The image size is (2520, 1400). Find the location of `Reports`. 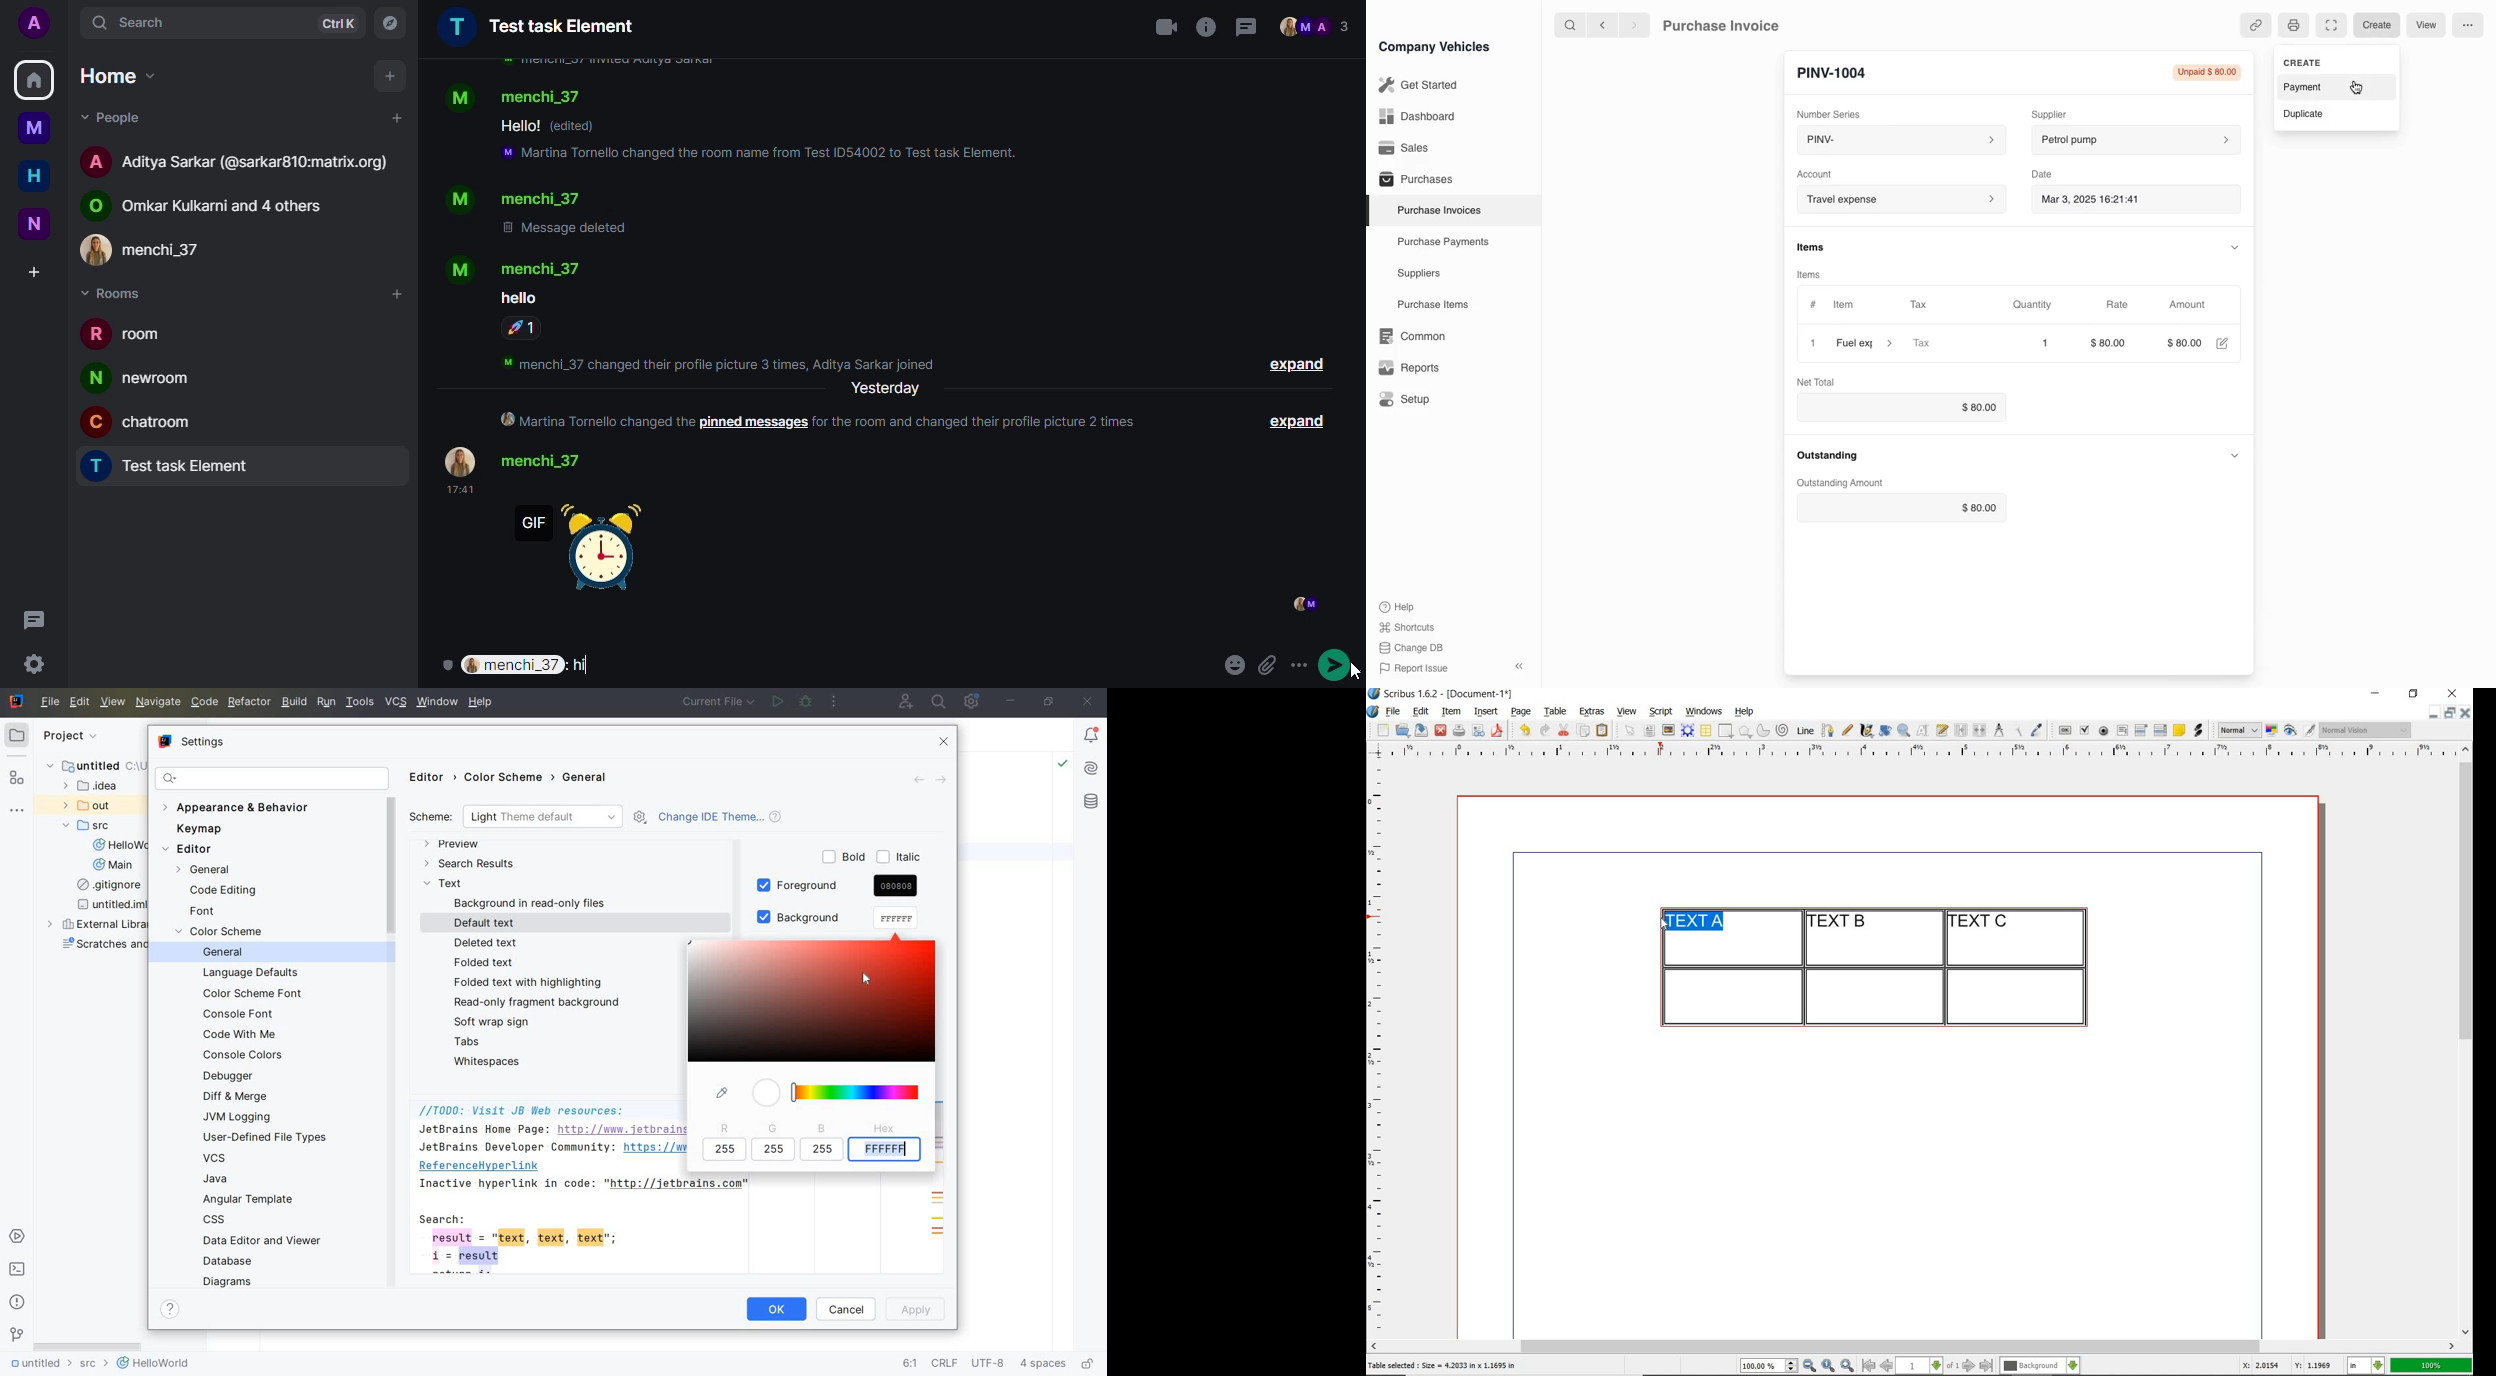

Reports is located at coordinates (1409, 368).